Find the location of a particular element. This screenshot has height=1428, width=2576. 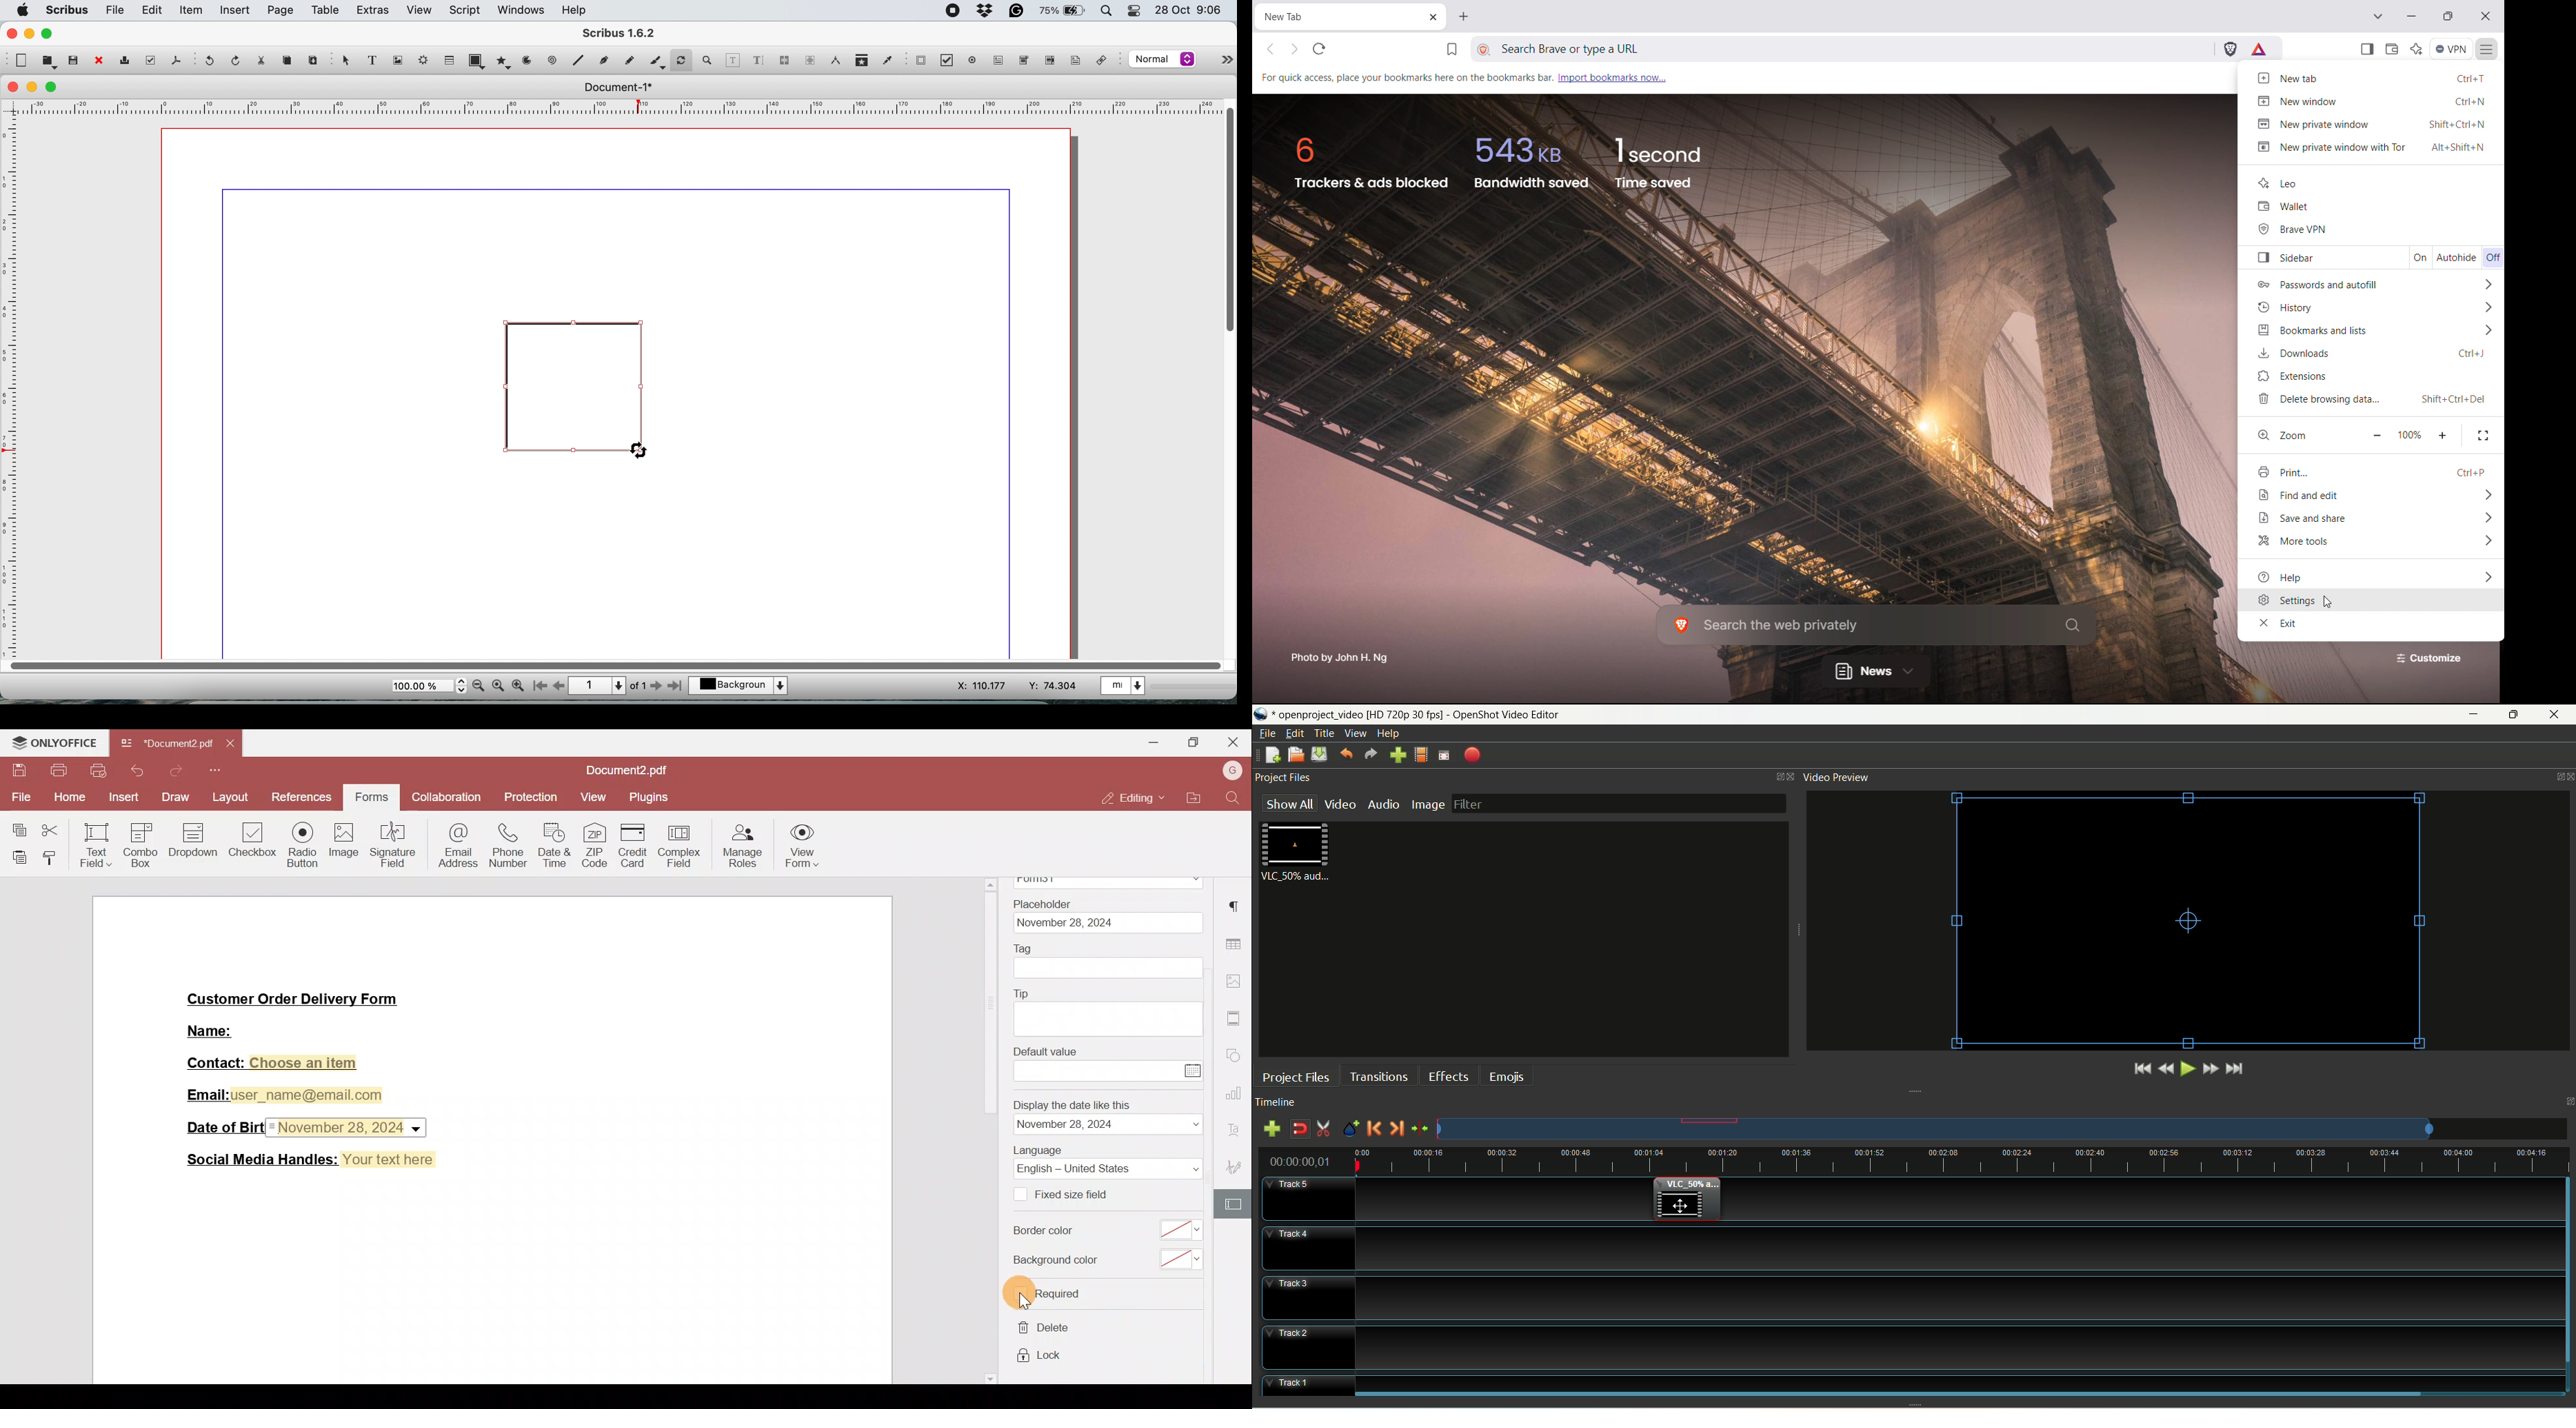

page 1 of 1 is located at coordinates (608, 685).